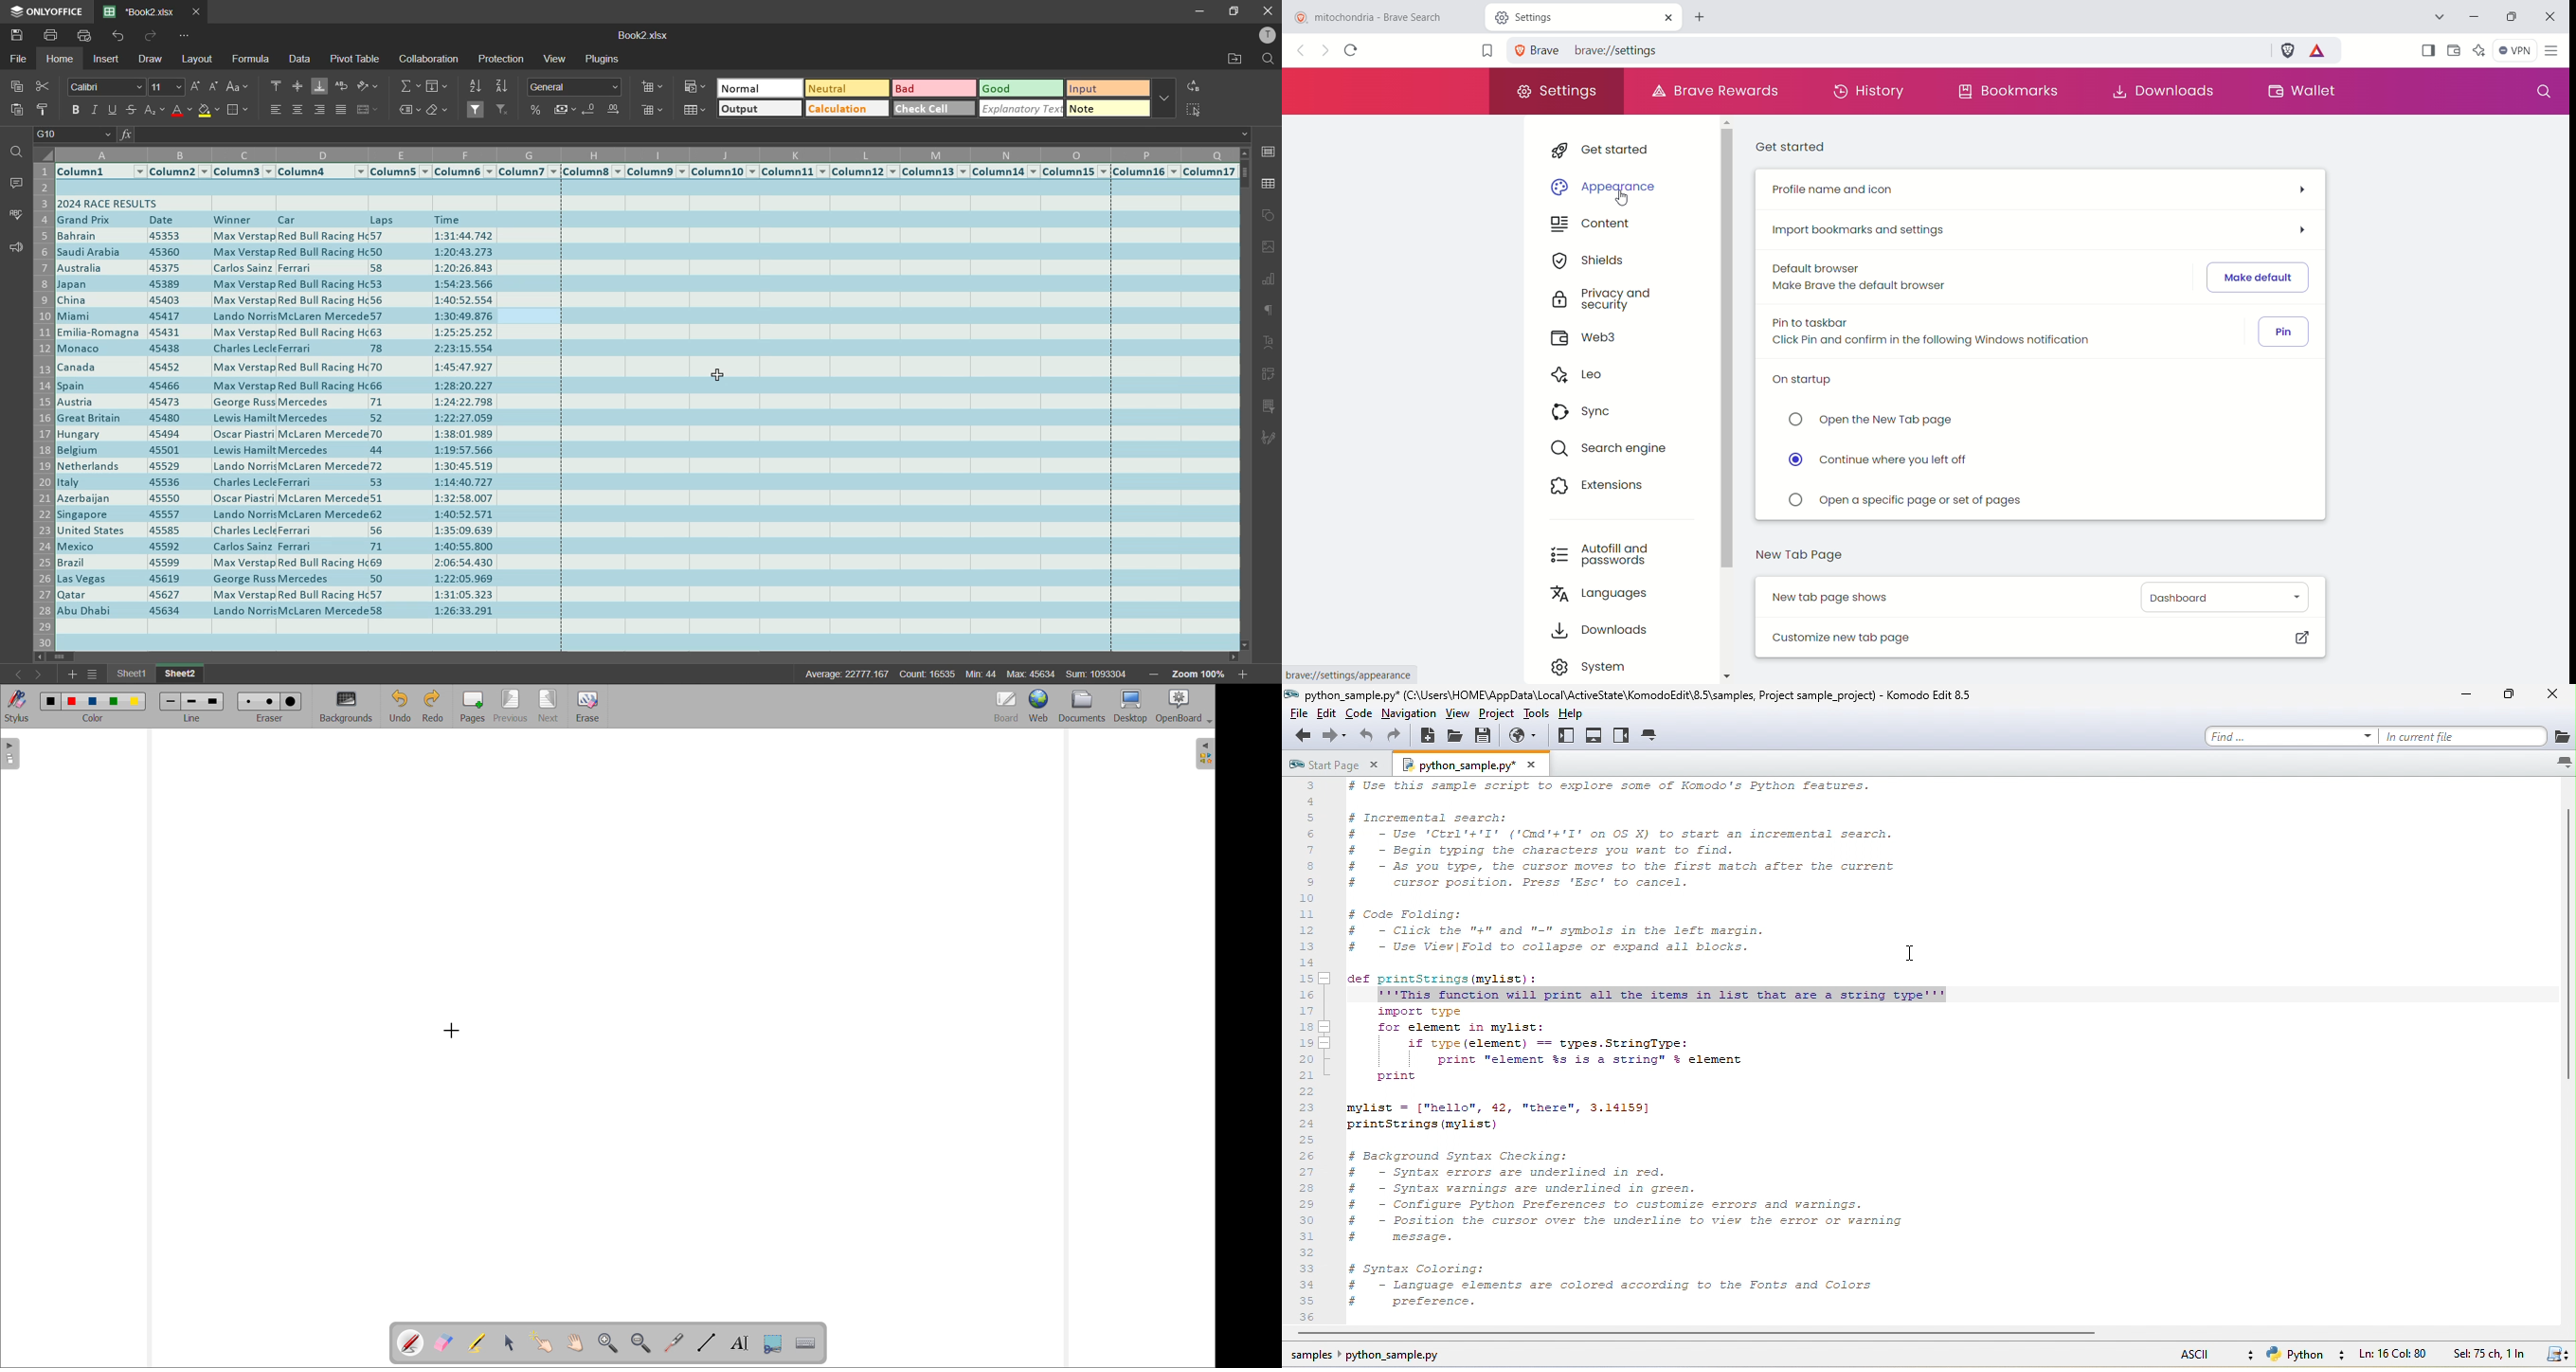 The width and height of the screenshot is (2576, 1372). Describe the element at coordinates (343, 87) in the screenshot. I see `wrap text` at that location.